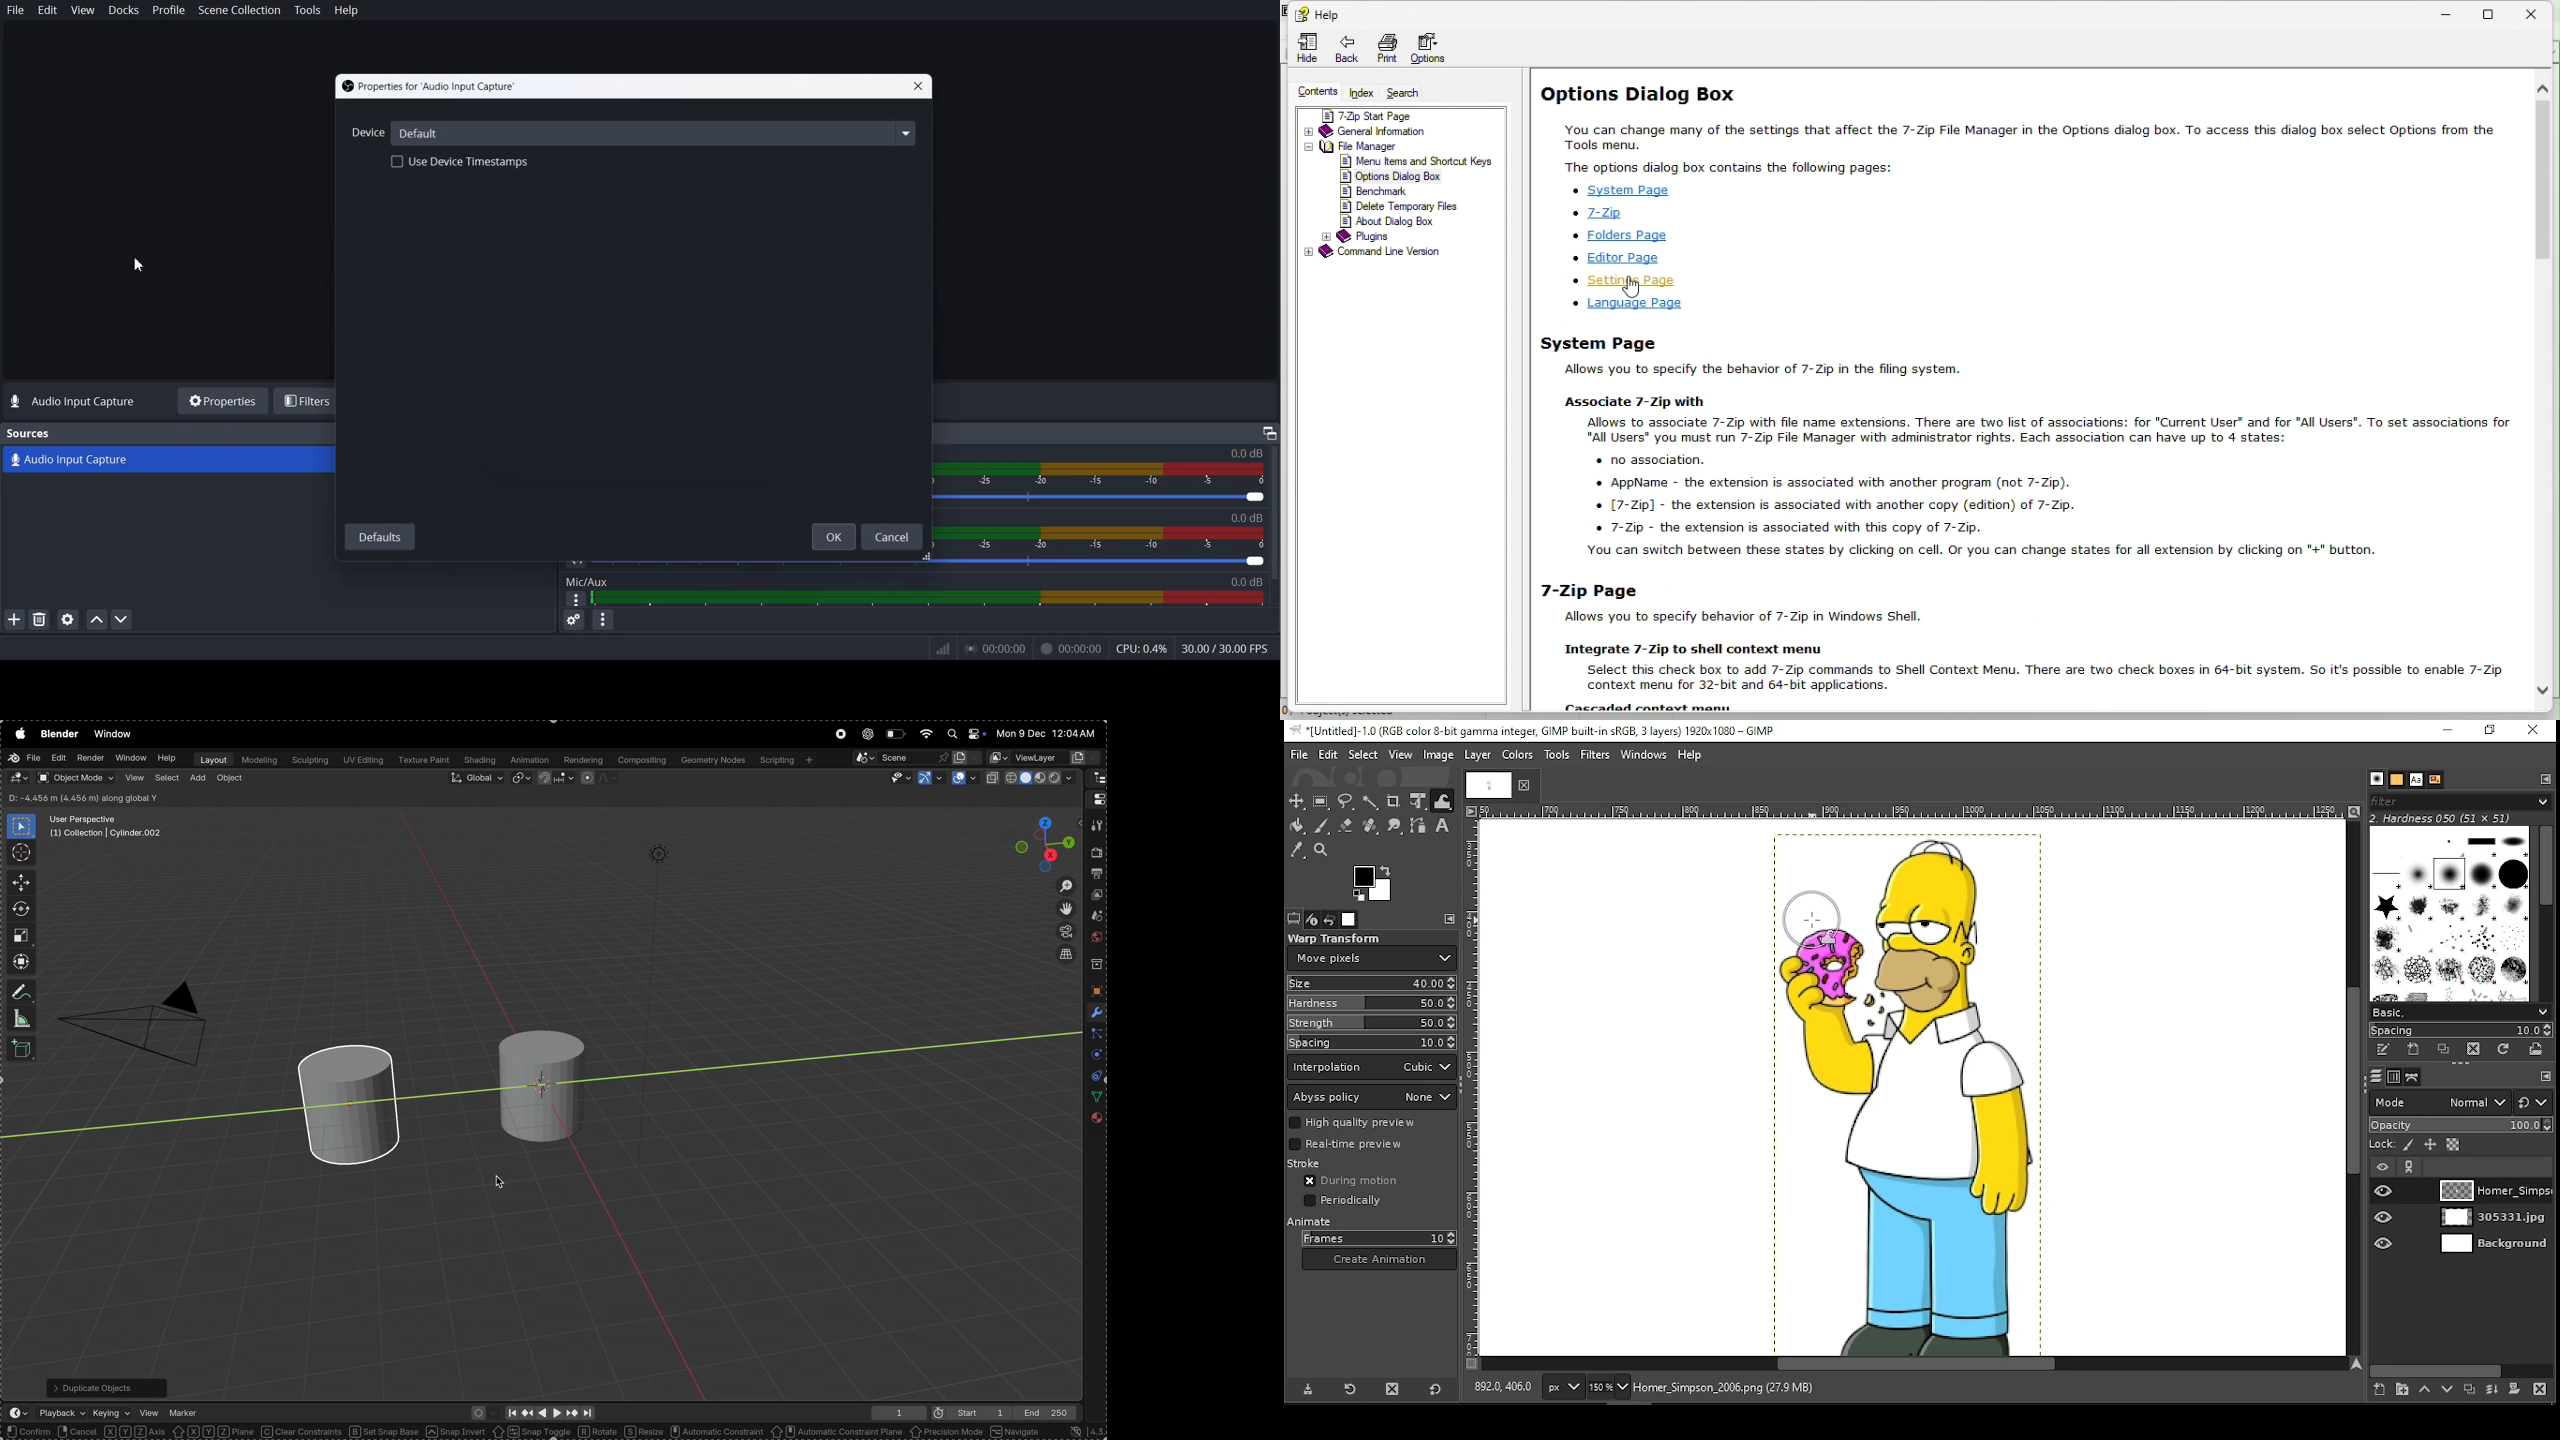 This screenshot has width=2576, height=1456. I want to click on 0.00db, so click(1240, 451).